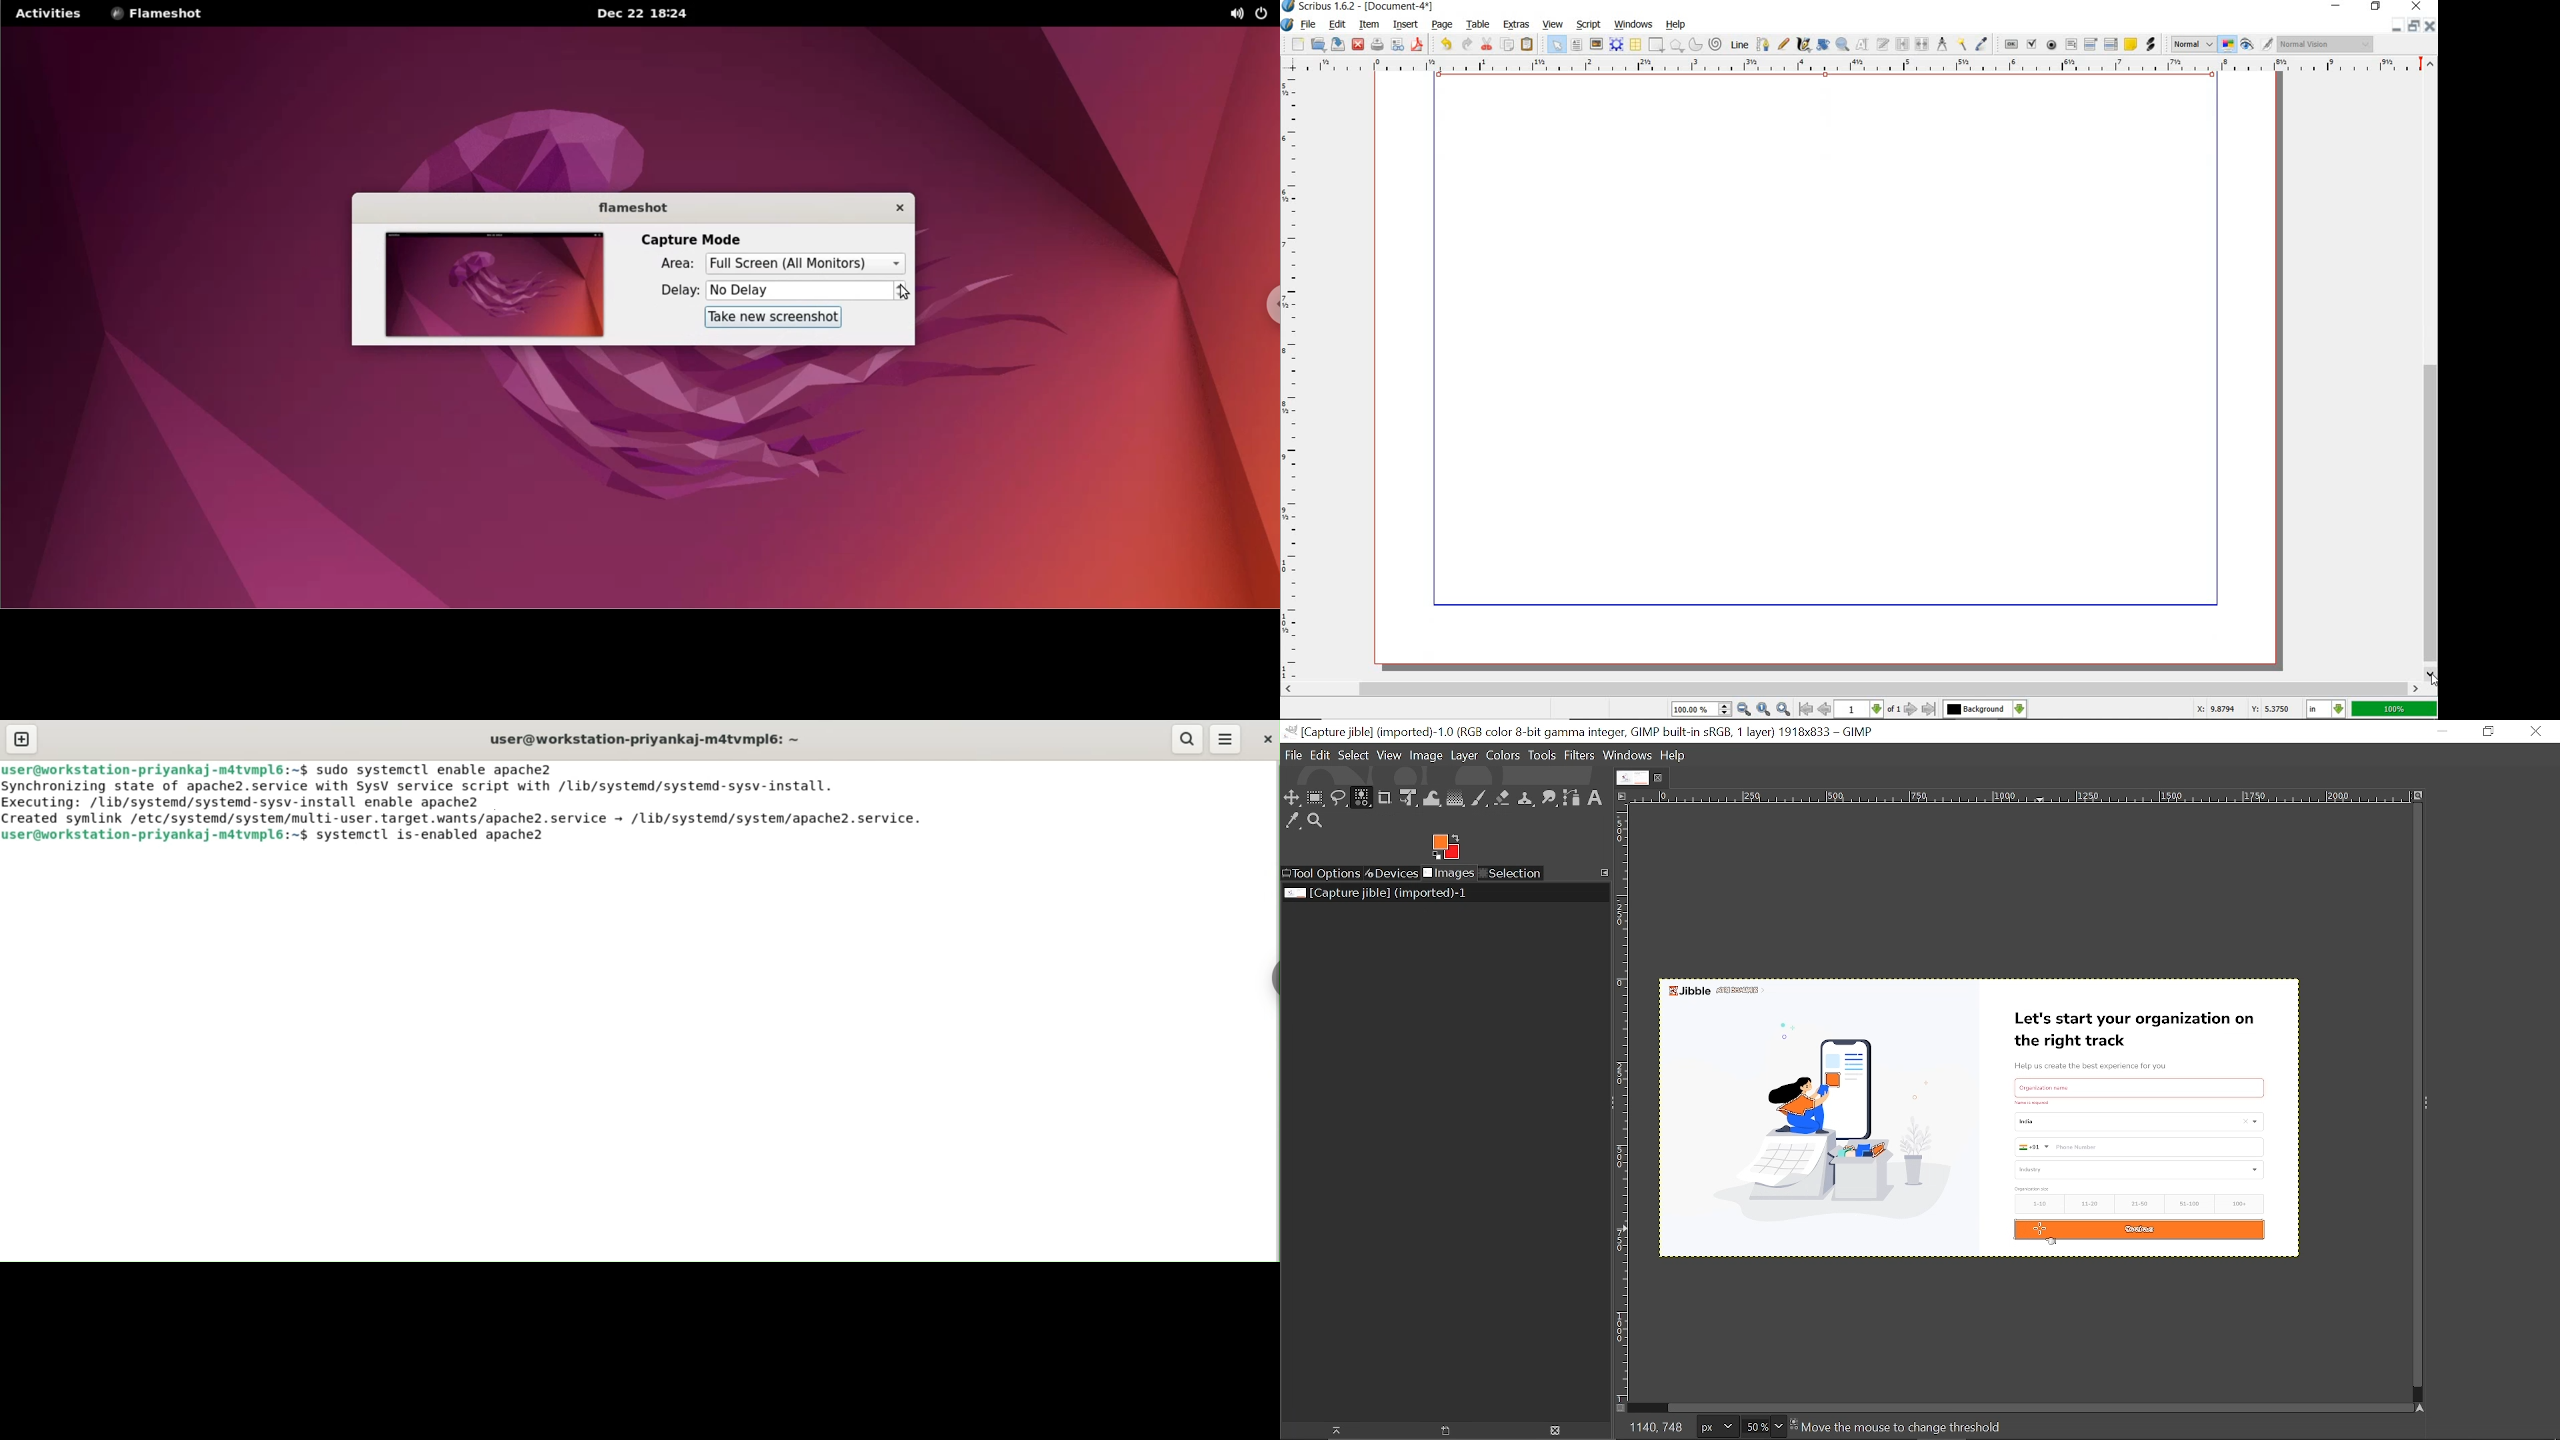 This screenshot has height=1456, width=2576. Describe the element at coordinates (1929, 709) in the screenshot. I see `go to last page` at that location.